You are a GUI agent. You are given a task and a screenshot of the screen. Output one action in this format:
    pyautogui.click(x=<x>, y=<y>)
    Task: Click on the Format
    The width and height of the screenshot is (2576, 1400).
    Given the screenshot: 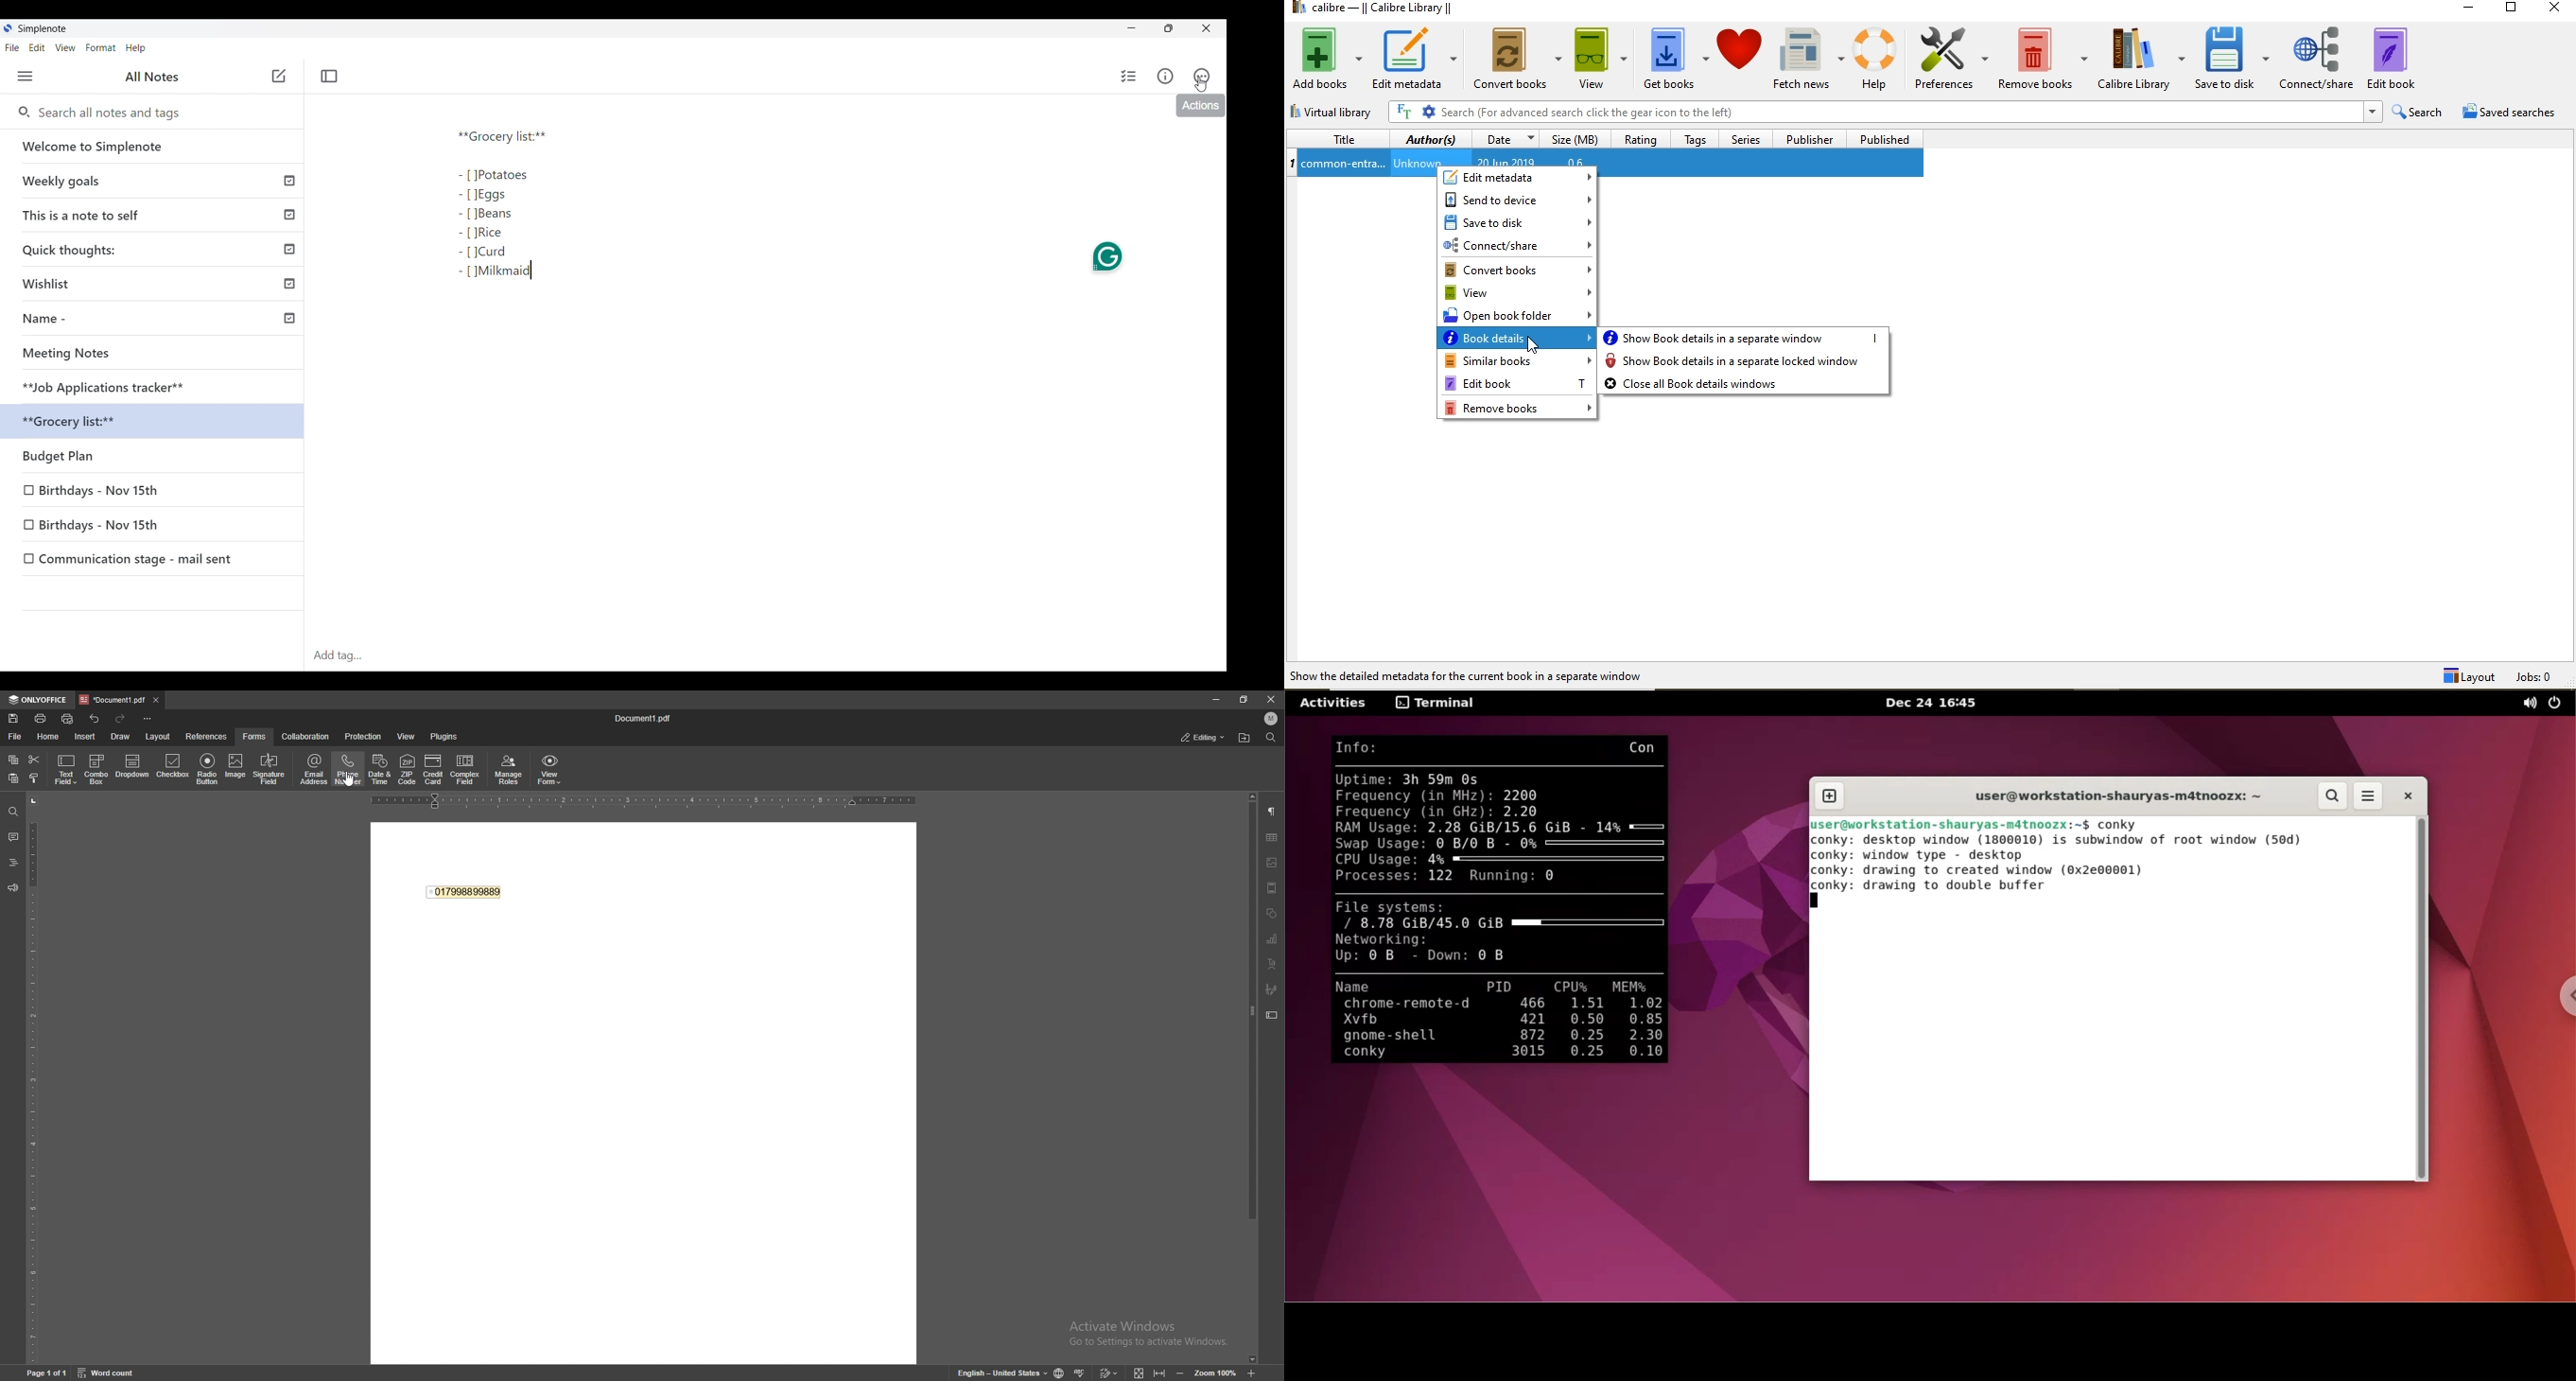 What is the action you would take?
    pyautogui.click(x=101, y=48)
    